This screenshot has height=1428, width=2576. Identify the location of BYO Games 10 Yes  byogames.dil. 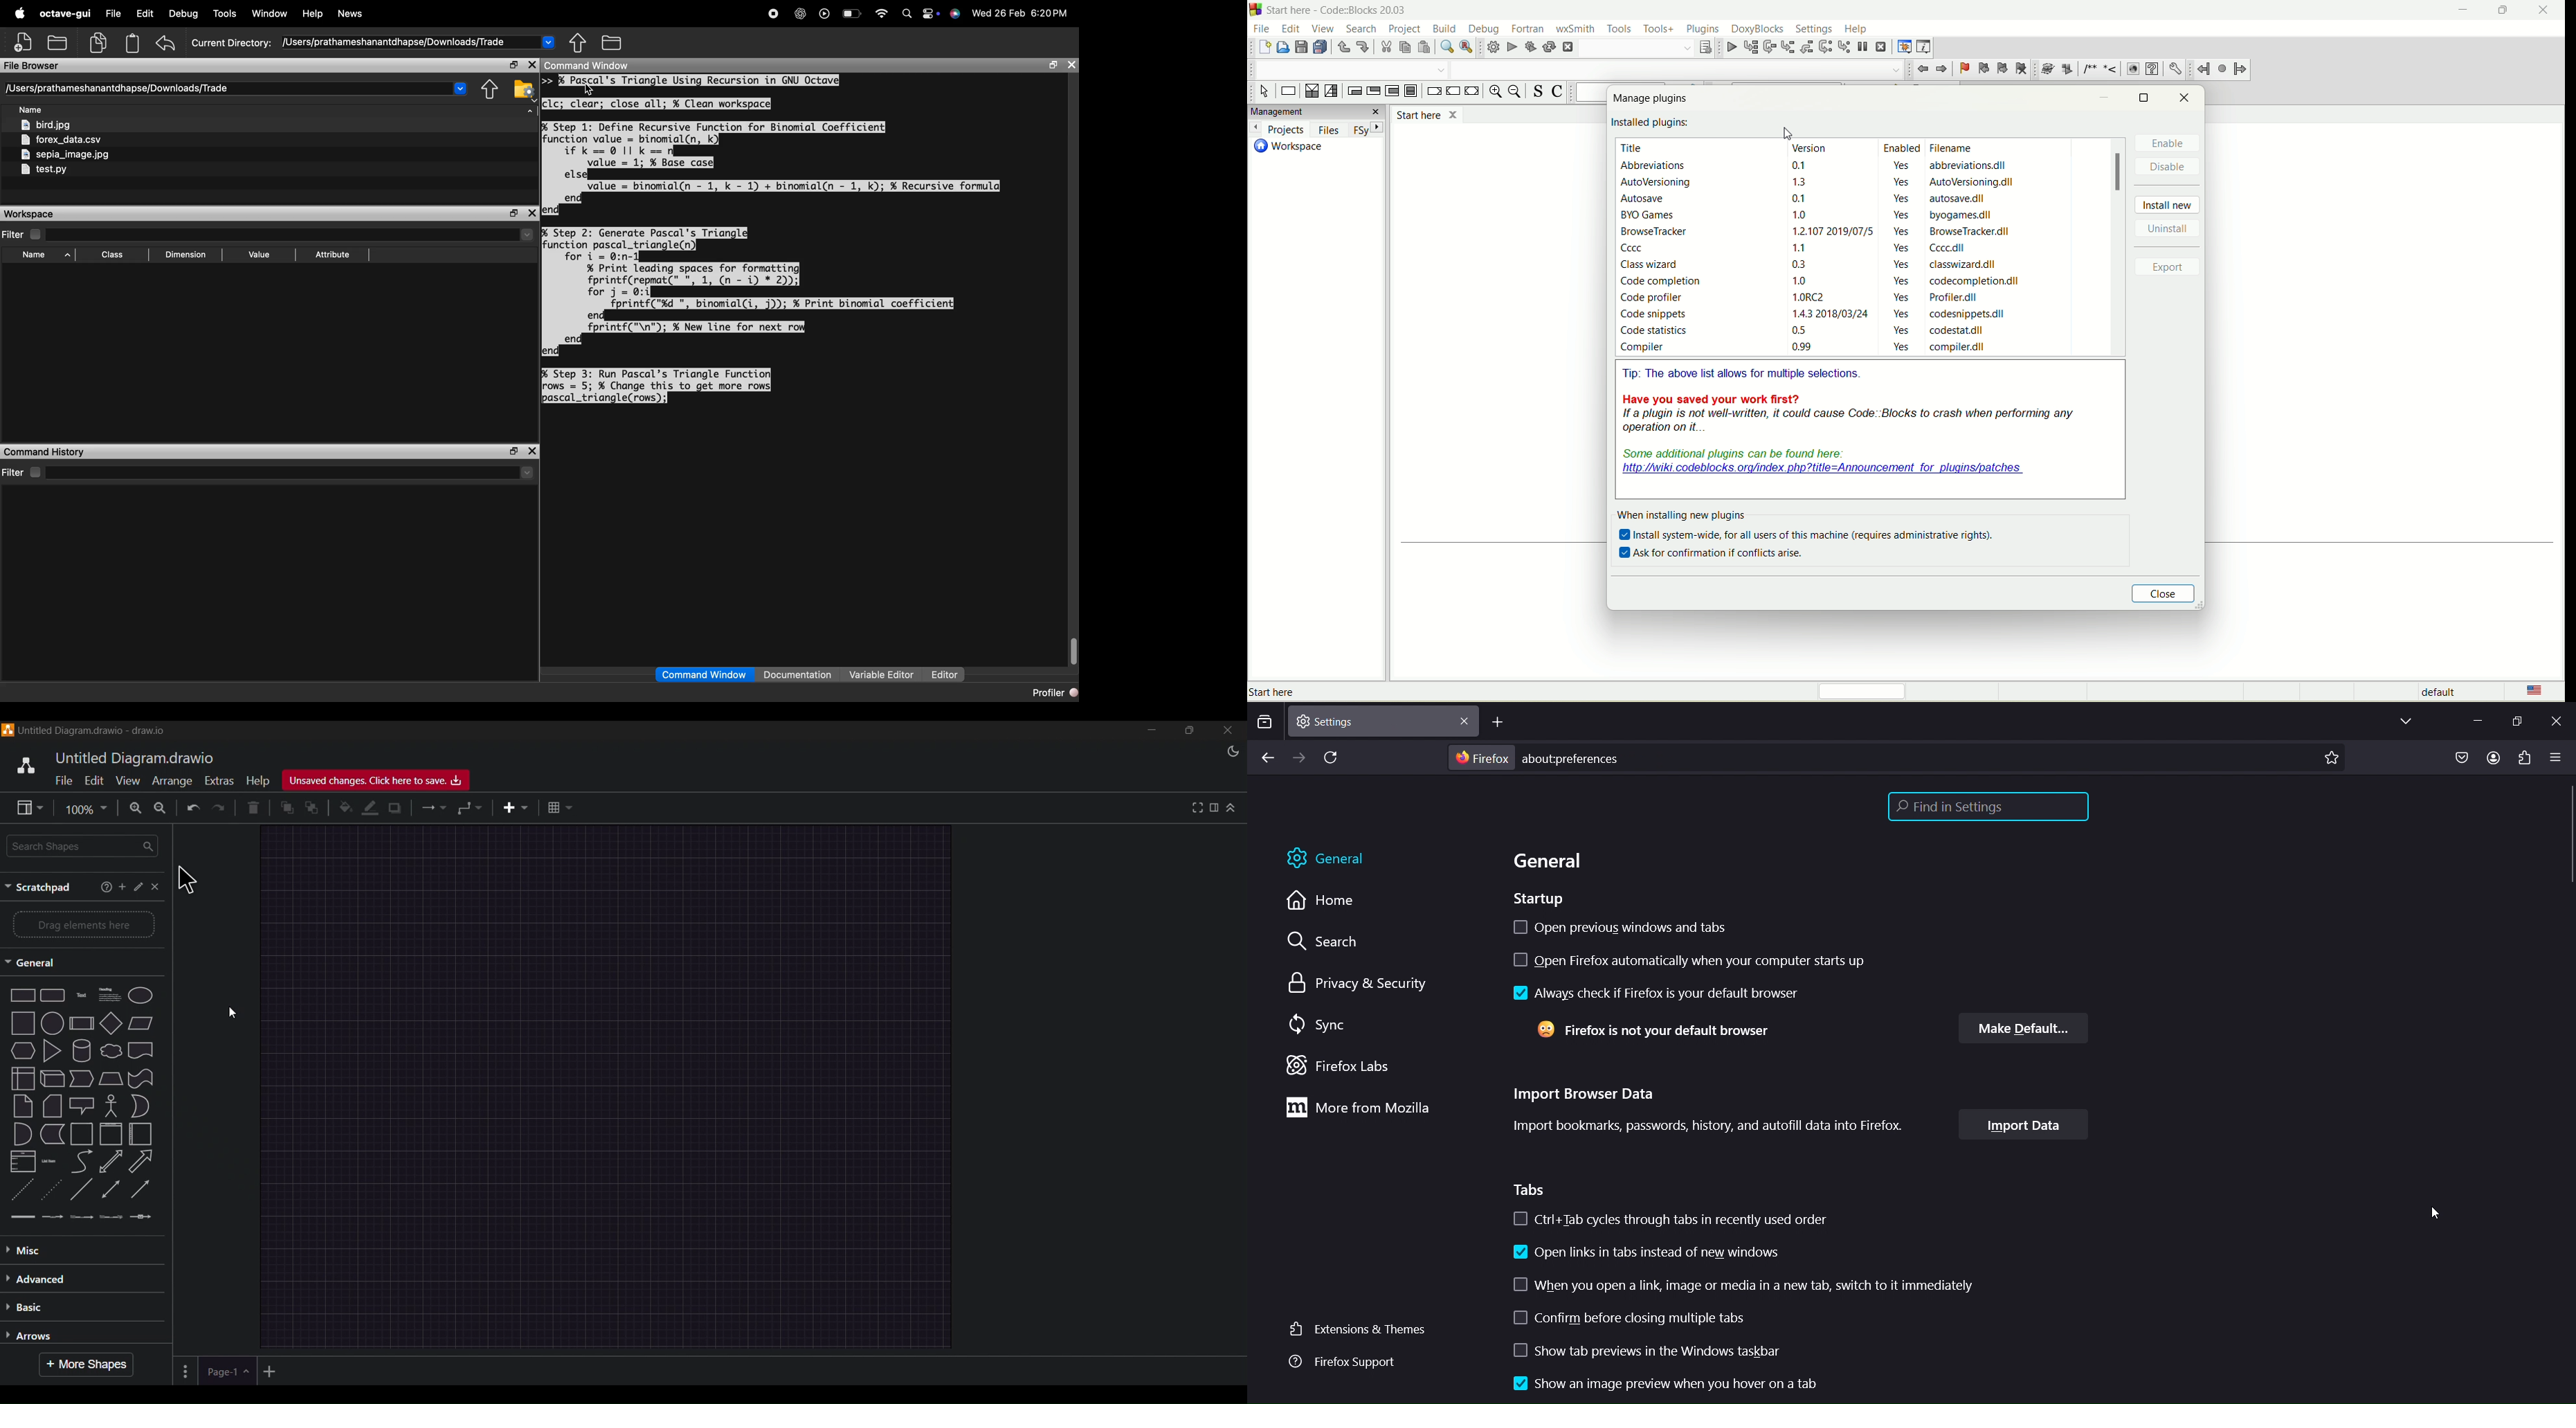
(1812, 216).